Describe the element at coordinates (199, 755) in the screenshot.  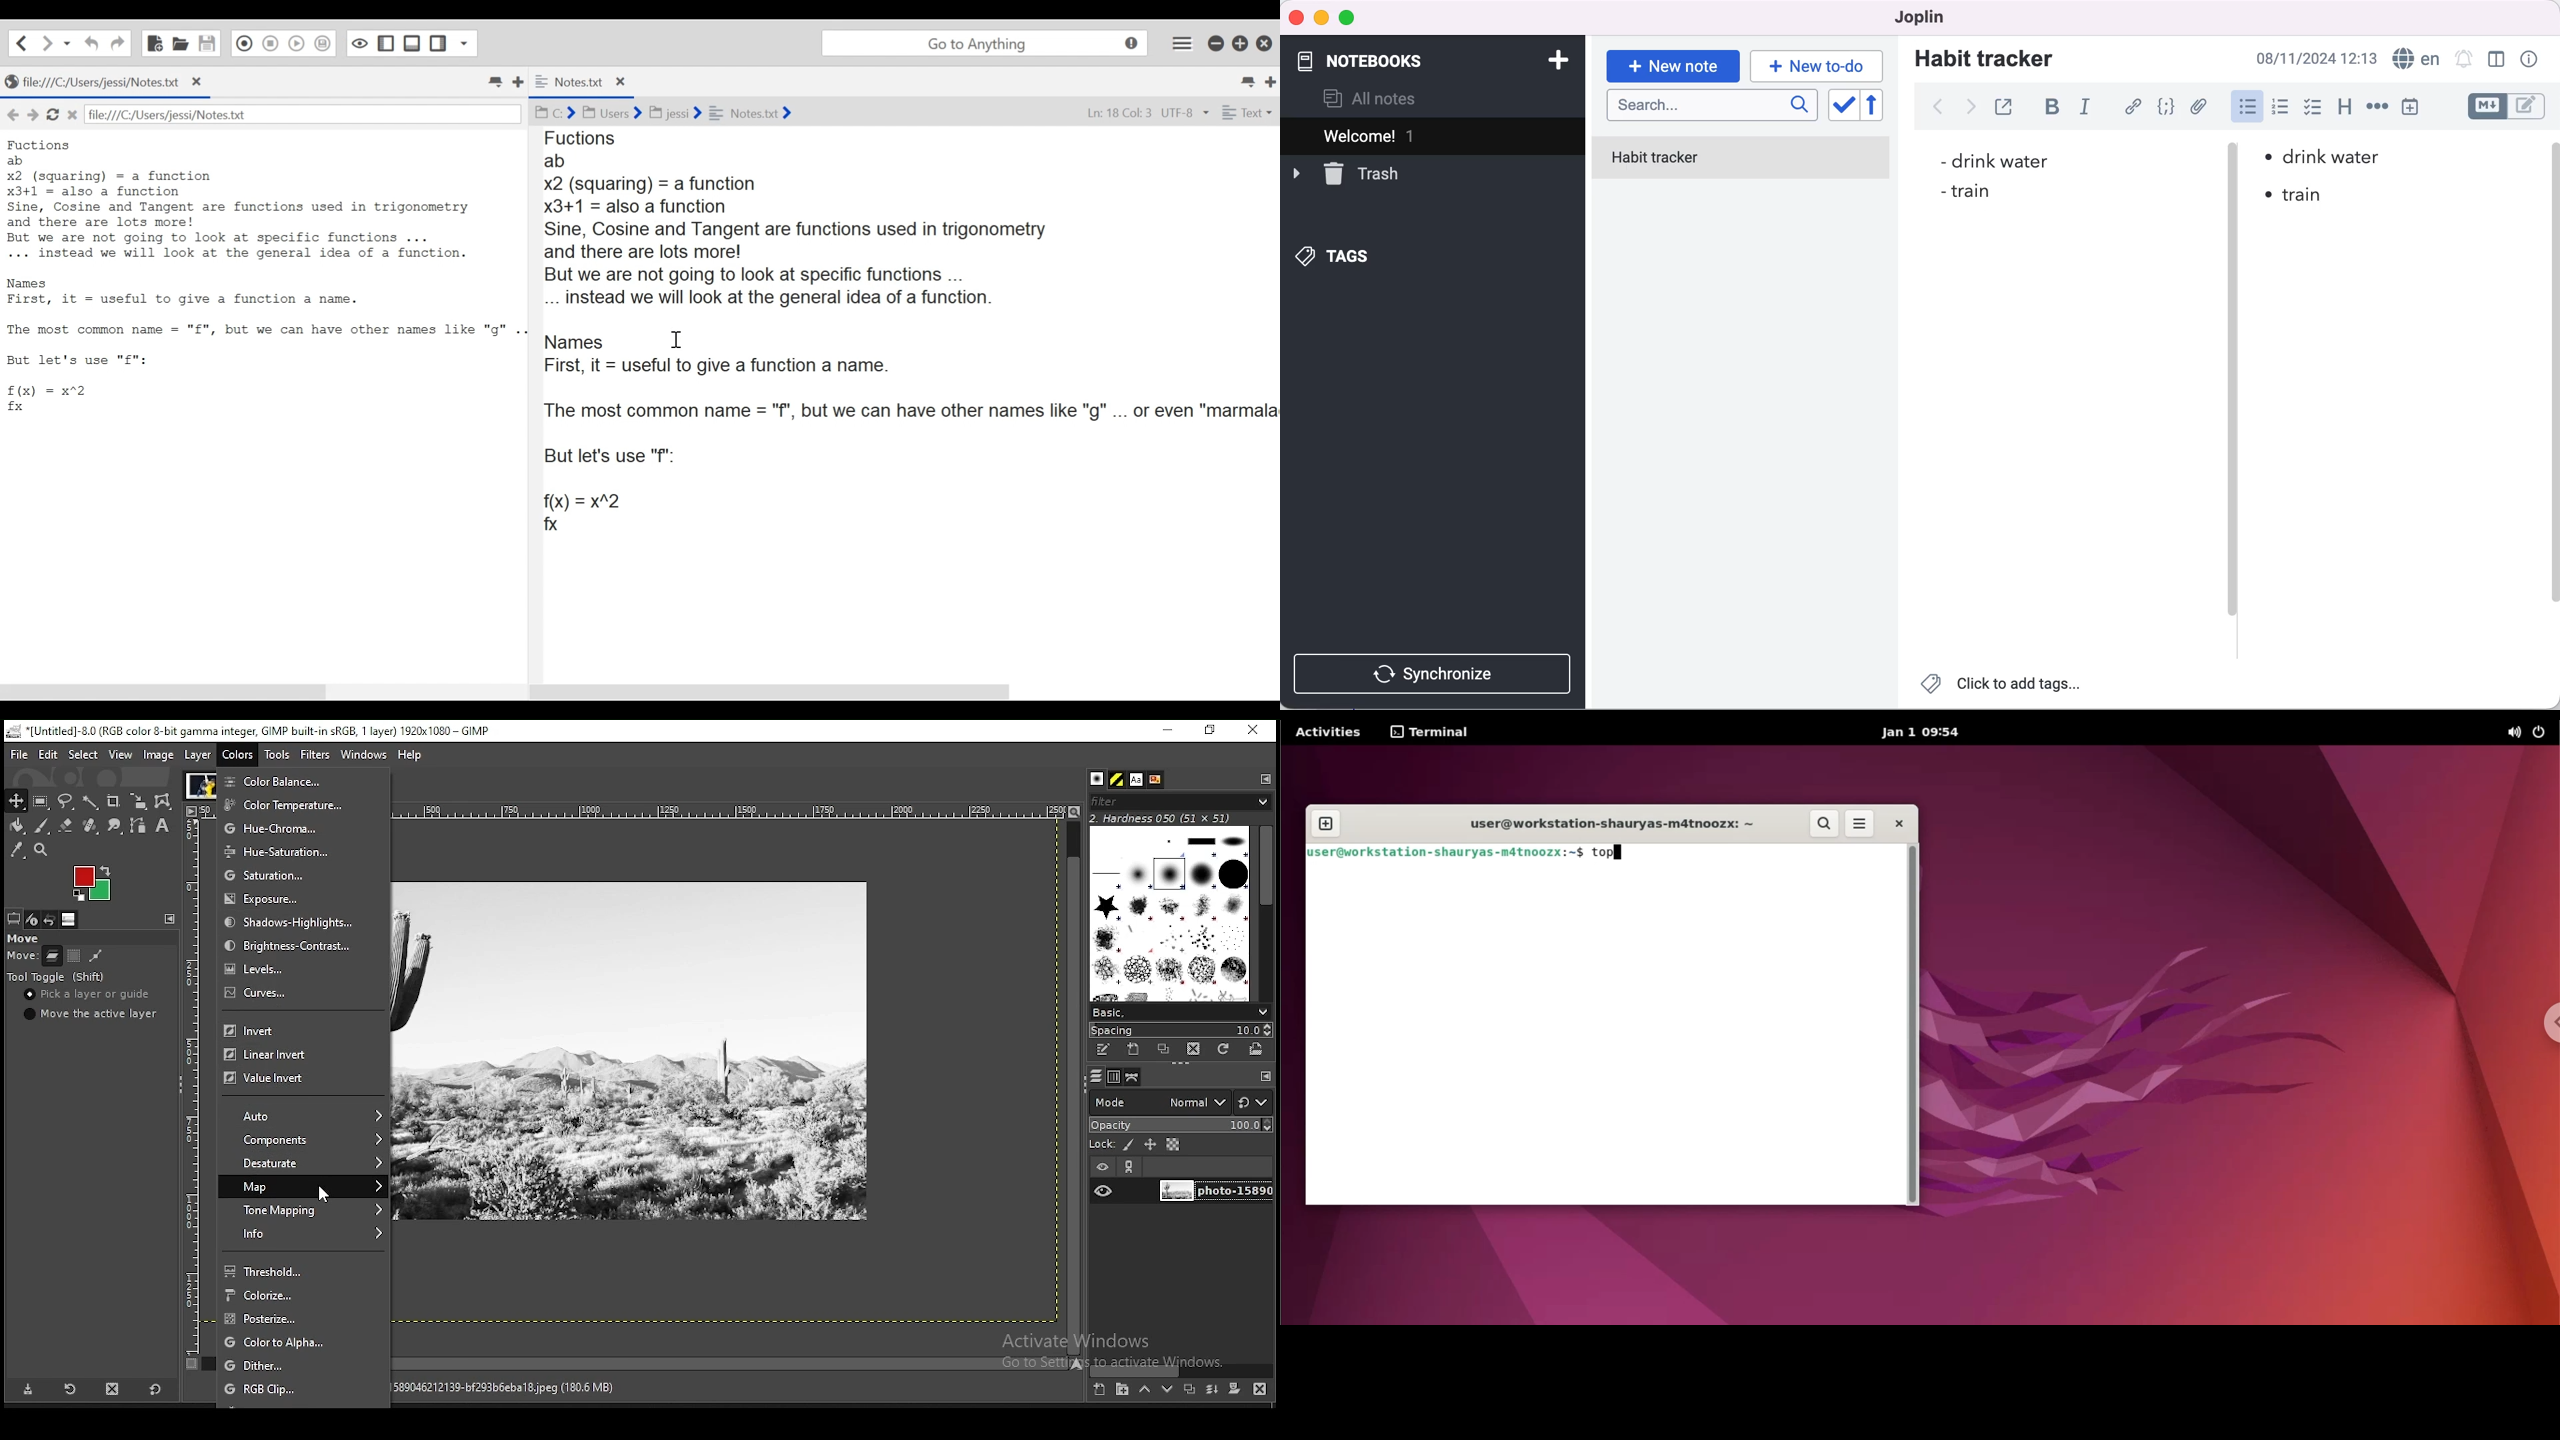
I see `layer` at that location.